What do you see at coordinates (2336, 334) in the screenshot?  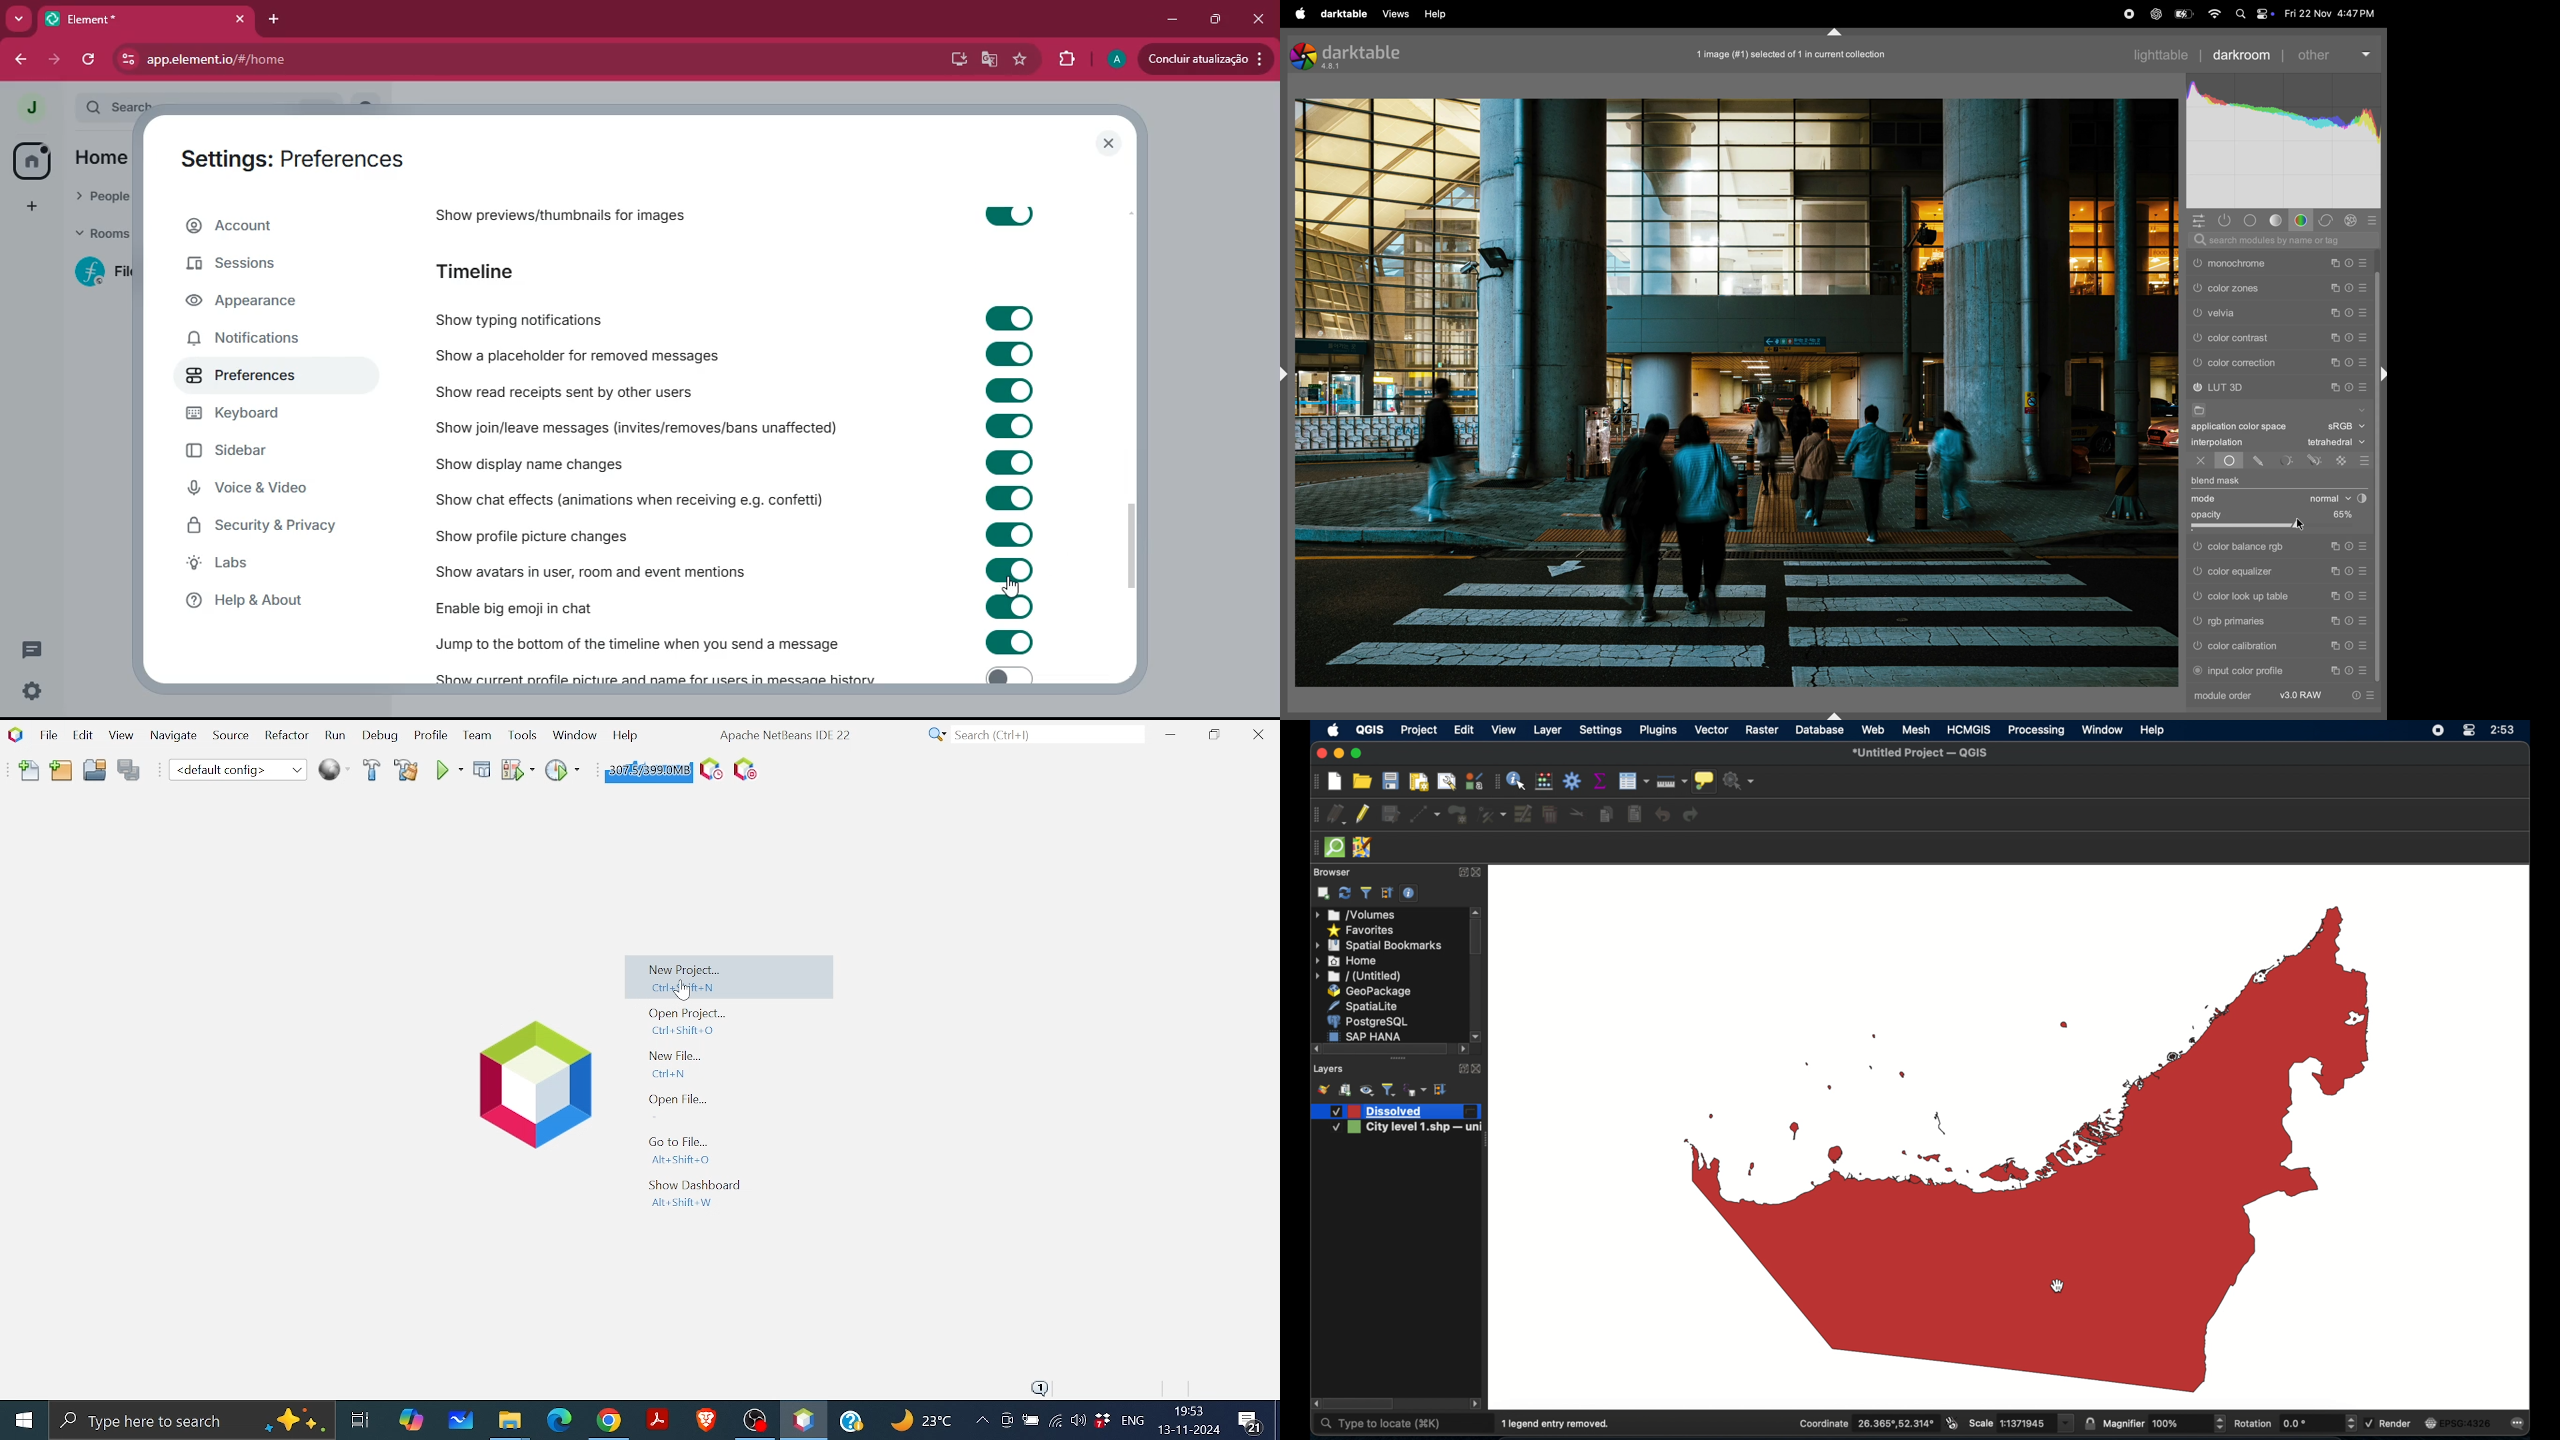 I see `multiple intance actions` at bounding box center [2336, 334].